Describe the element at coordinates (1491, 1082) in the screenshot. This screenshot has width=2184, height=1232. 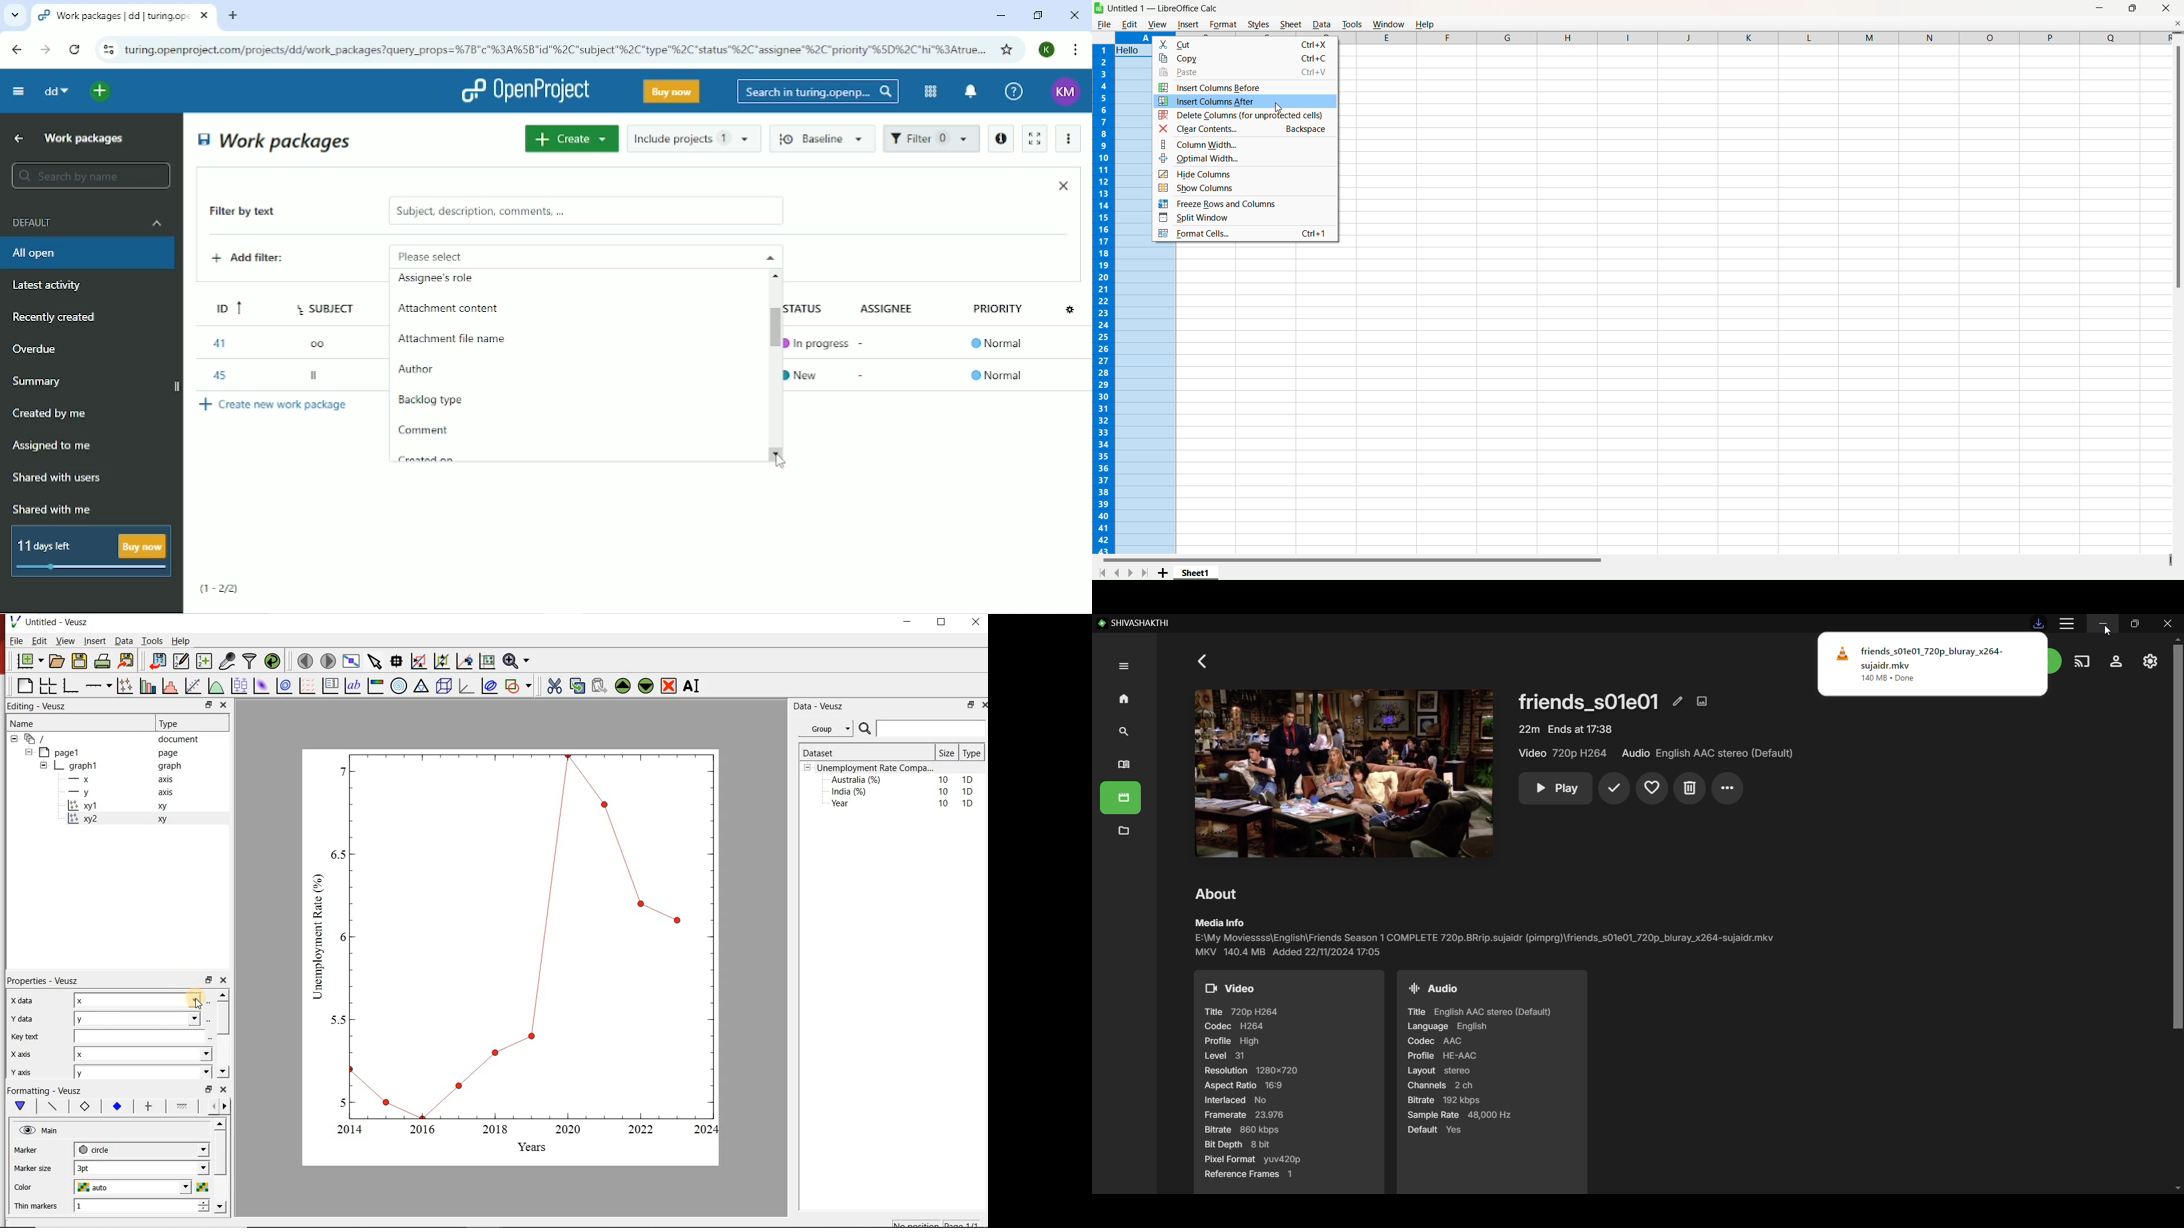
I see `Audio details` at that location.